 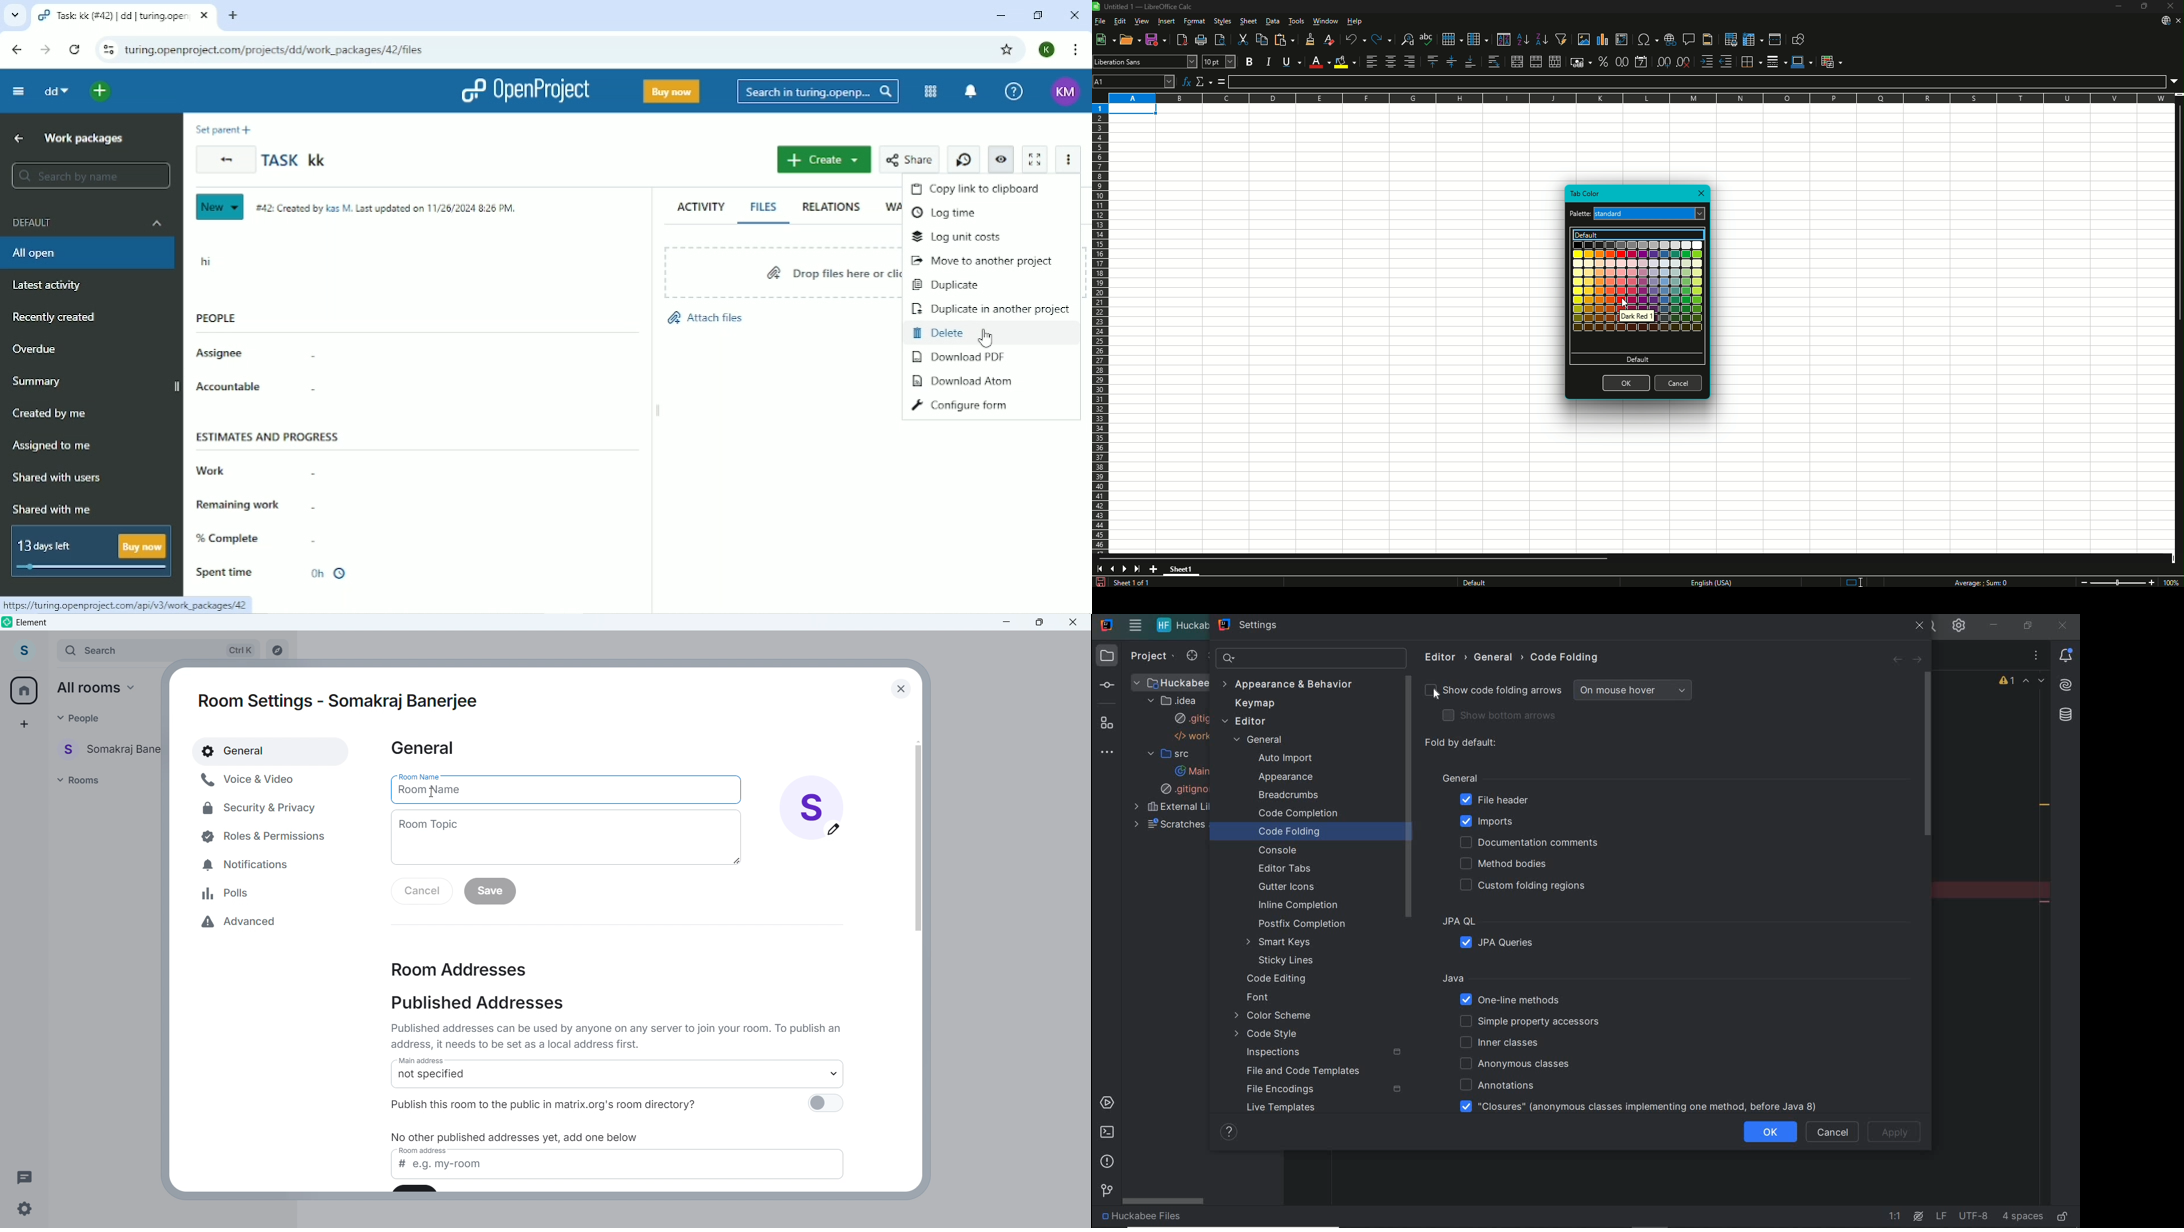 What do you see at coordinates (92, 176) in the screenshot?
I see `Search by name` at bounding box center [92, 176].